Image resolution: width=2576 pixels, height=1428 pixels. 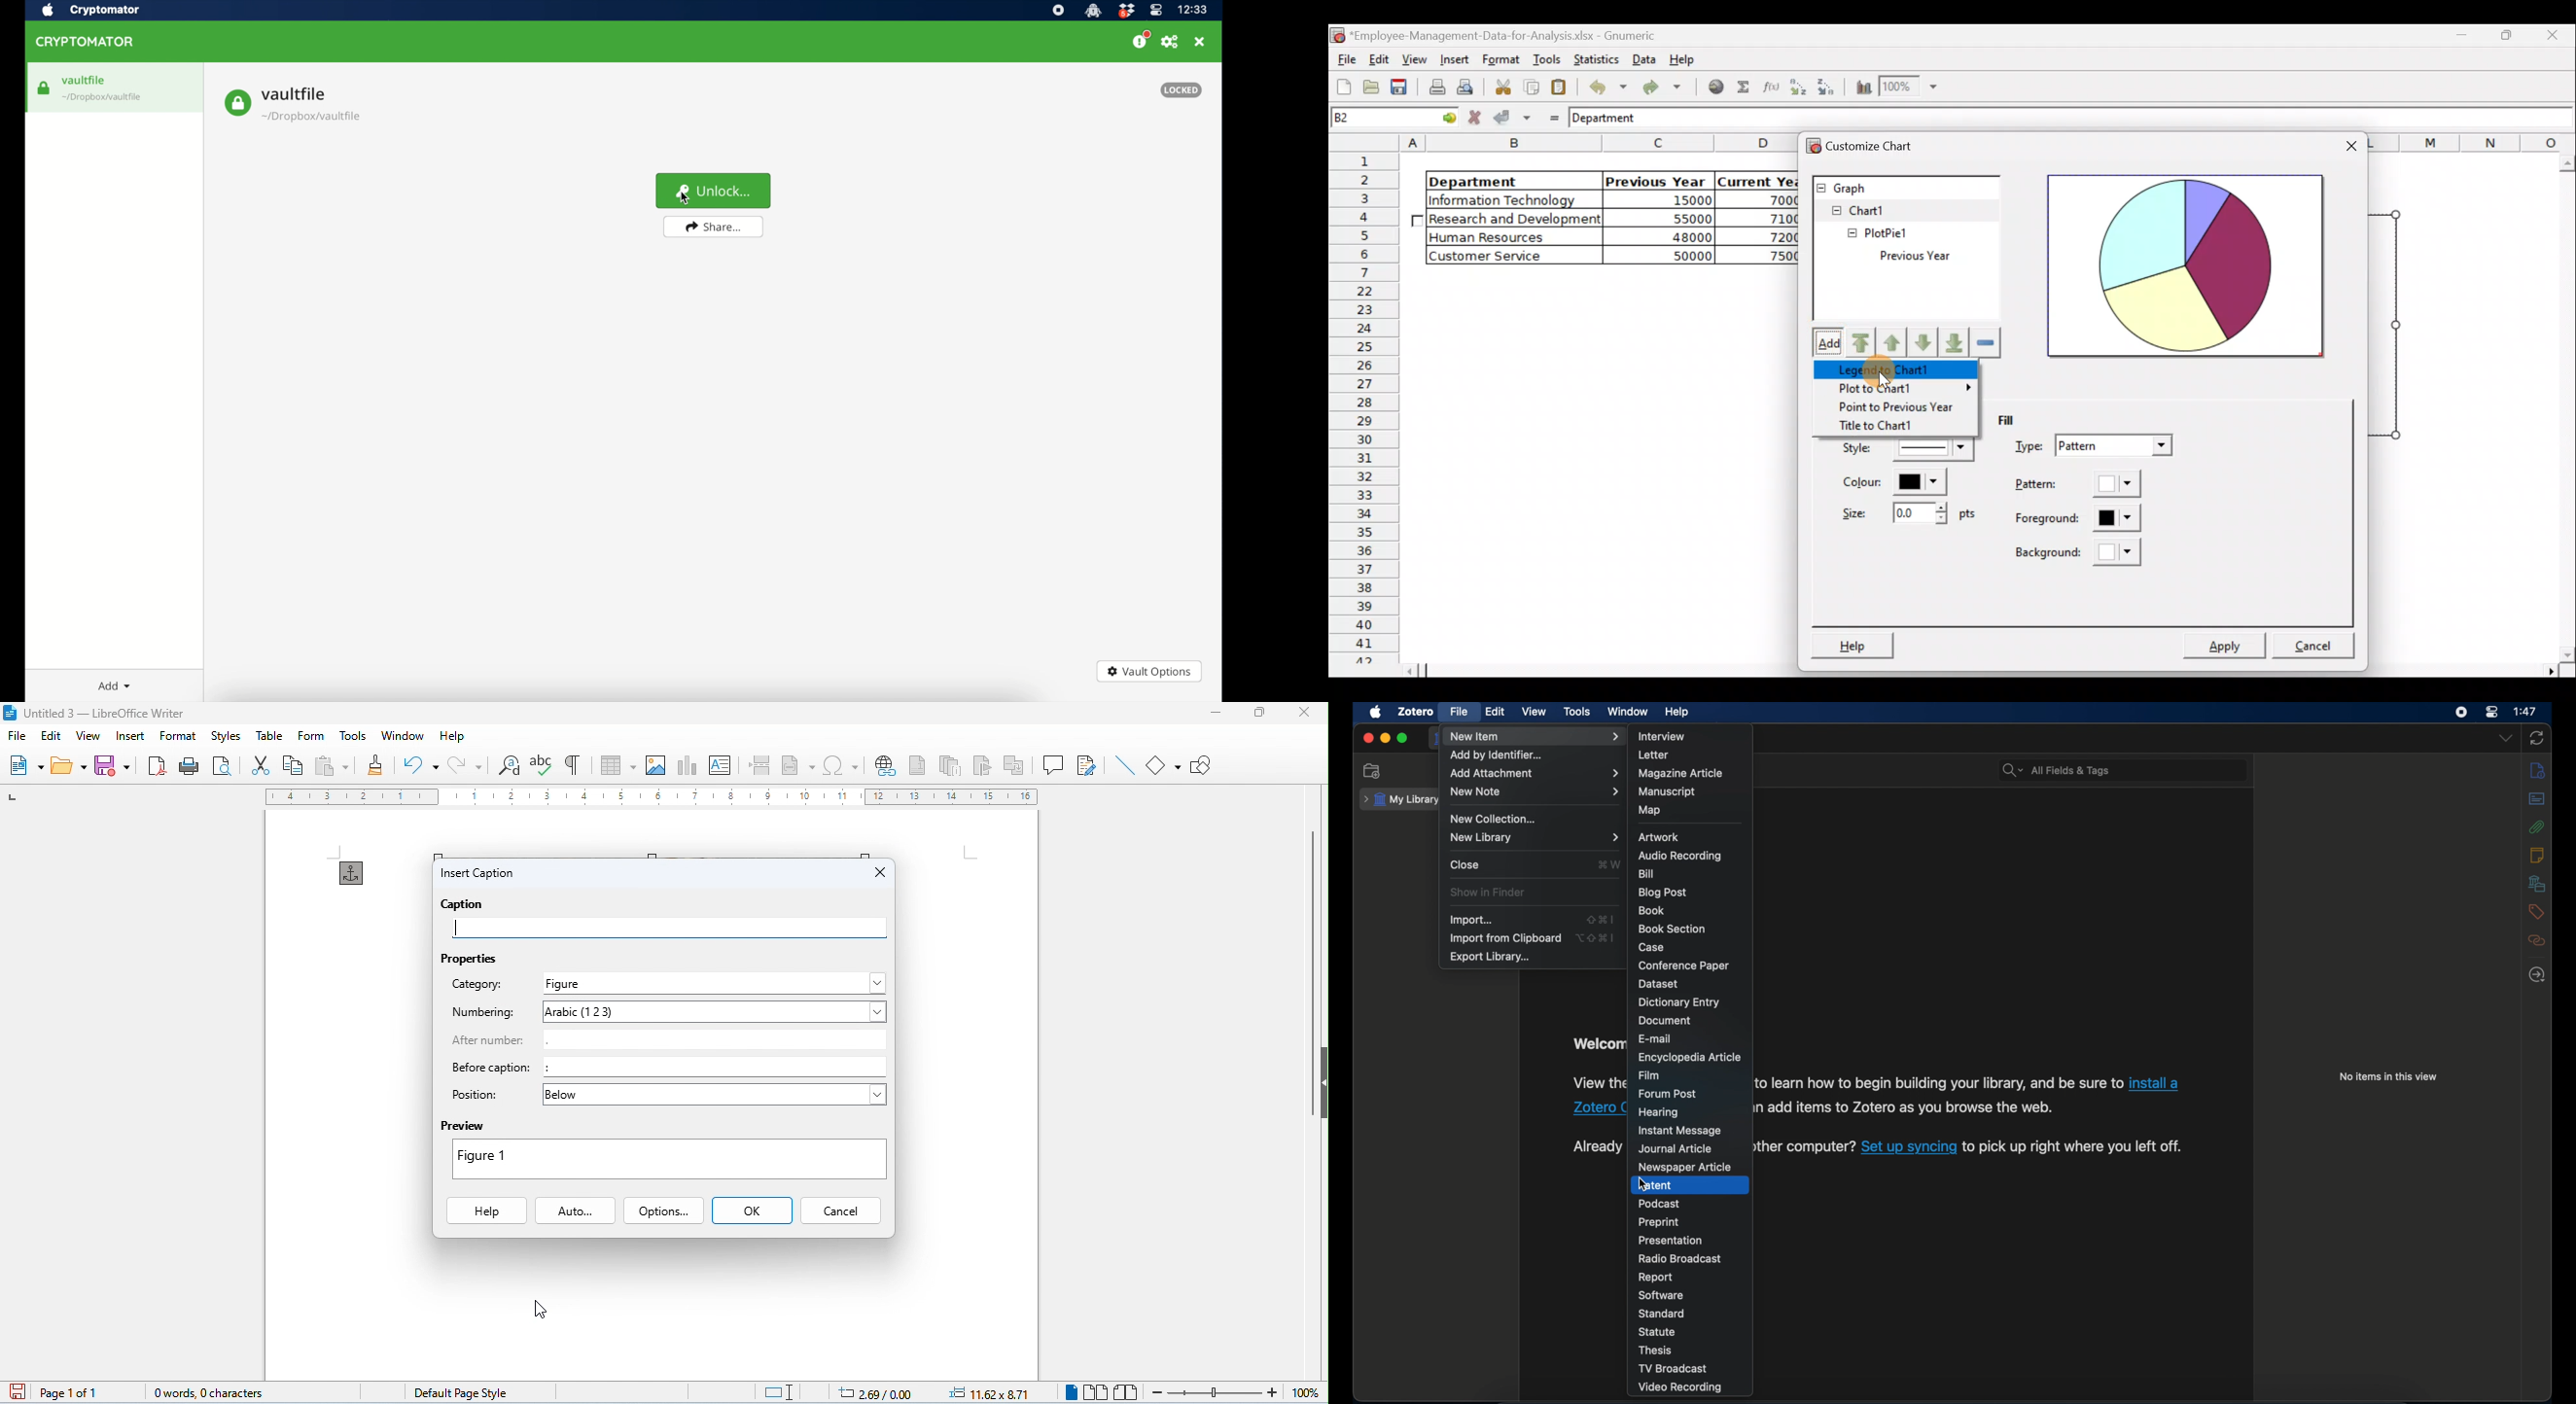 I want to click on Minimize, so click(x=2508, y=40).